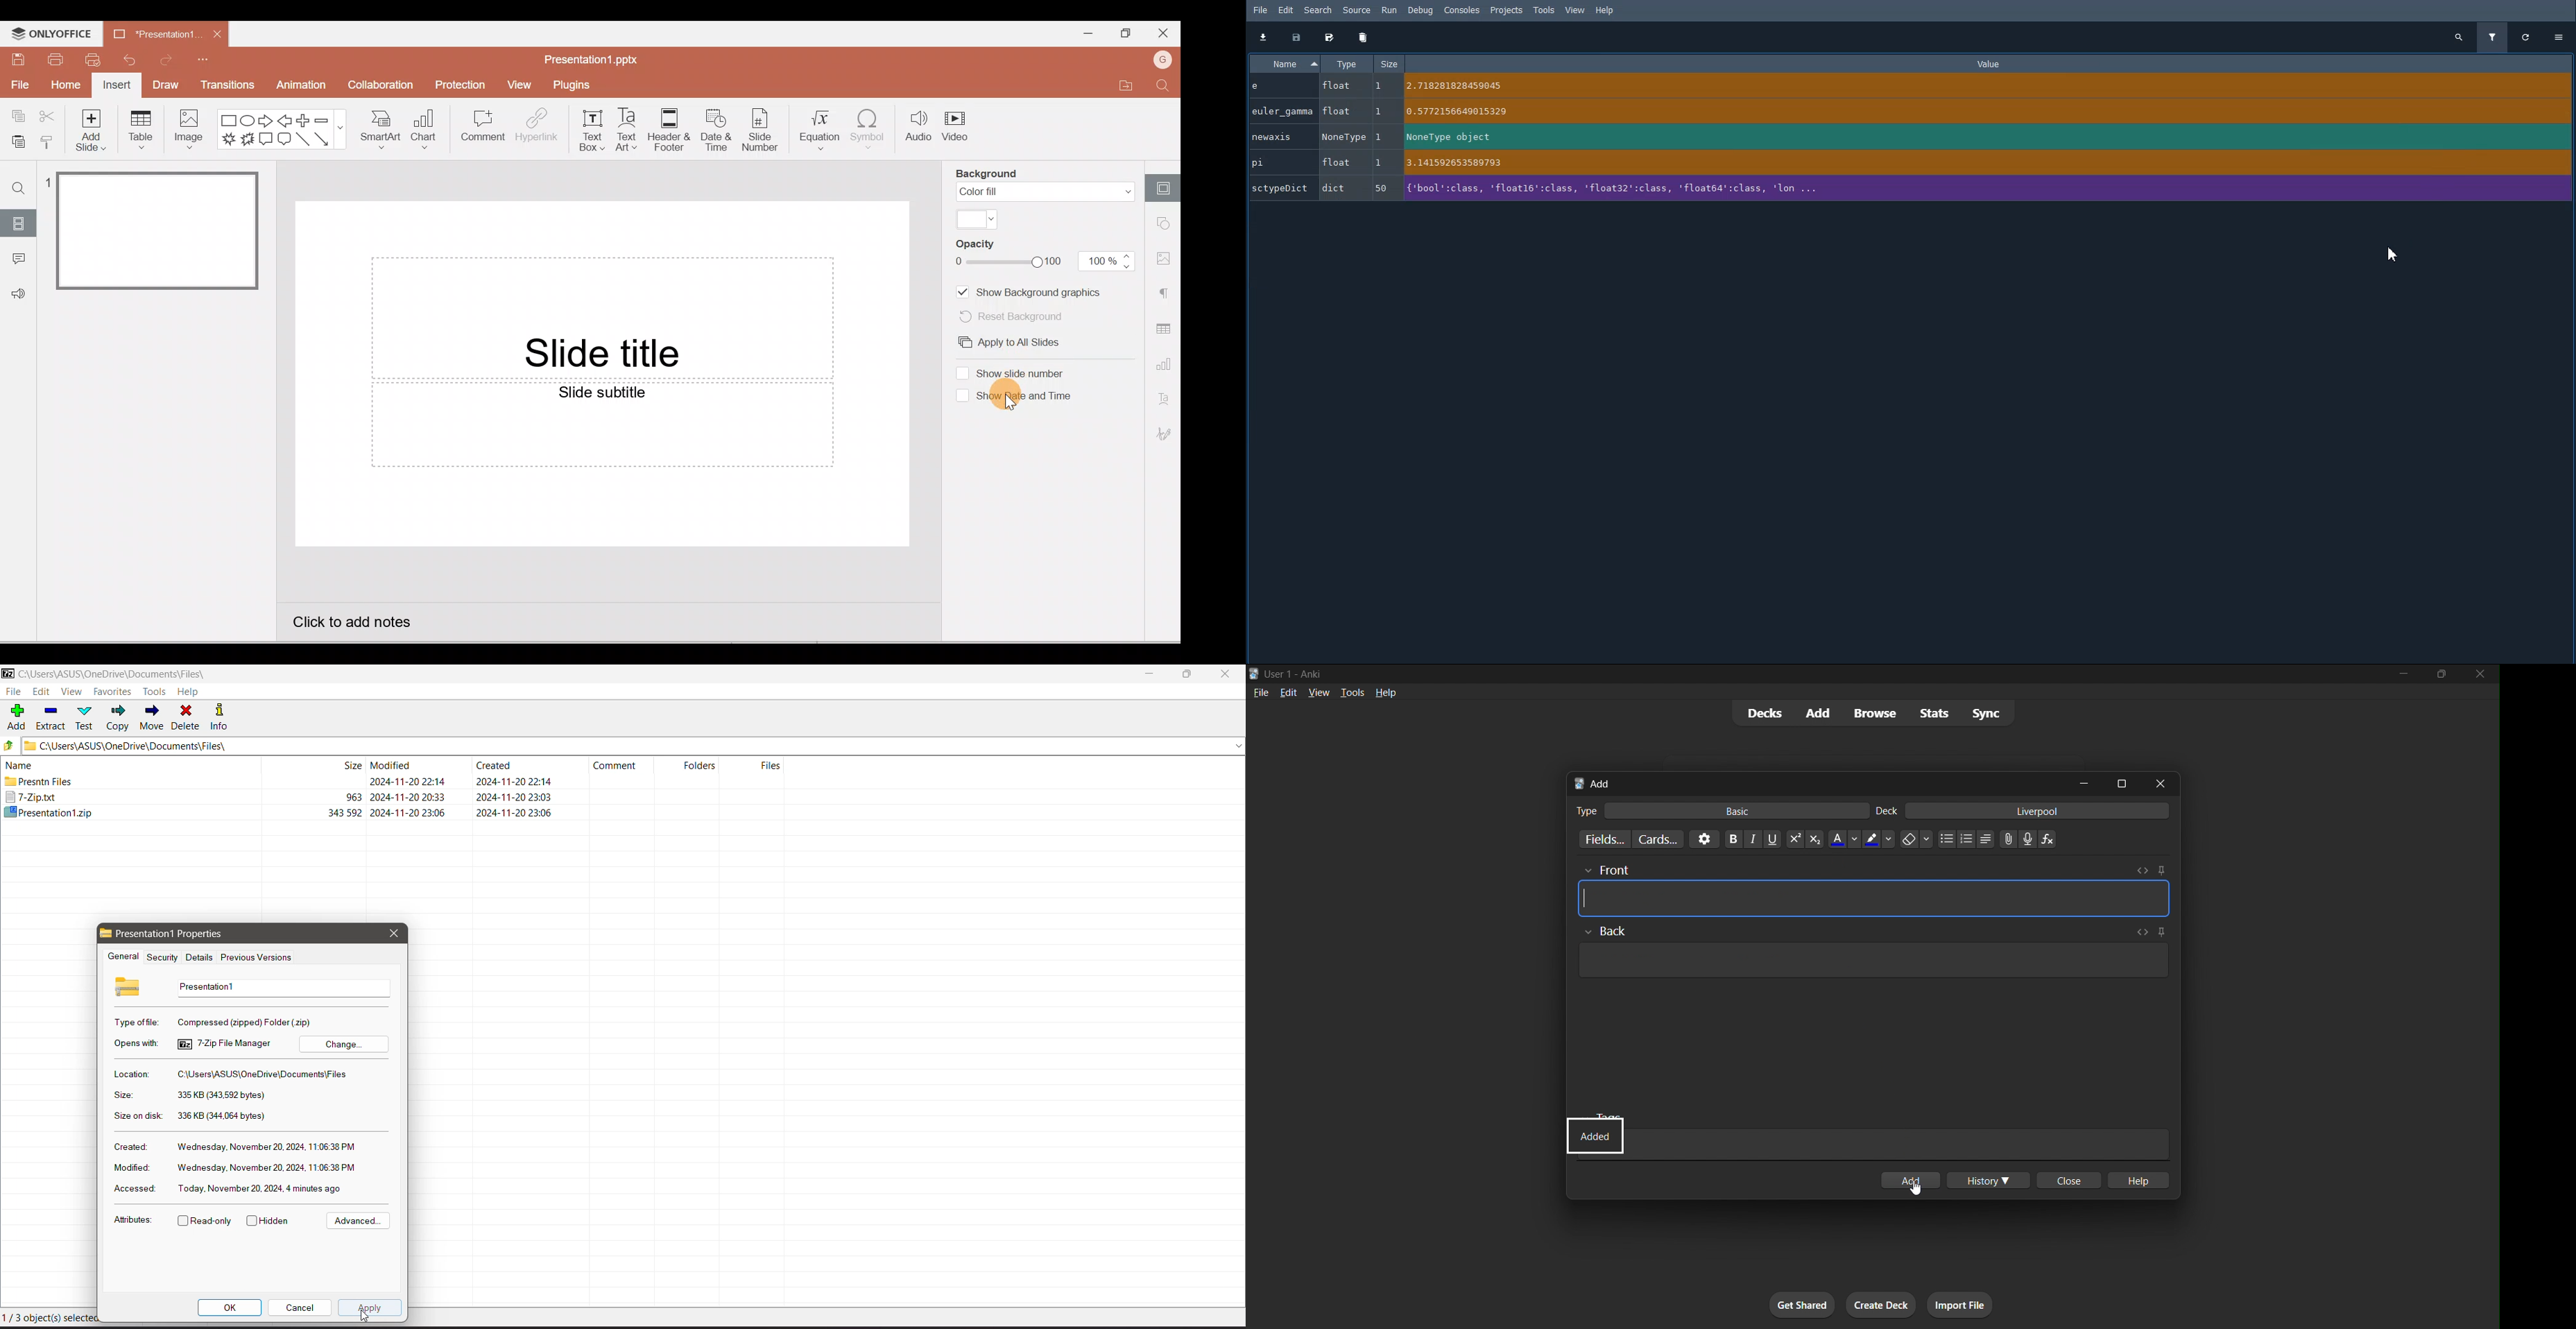 Image resolution: width=2576 pixels, height=1344 pixels. I want to click on Home, so click(65, 87).